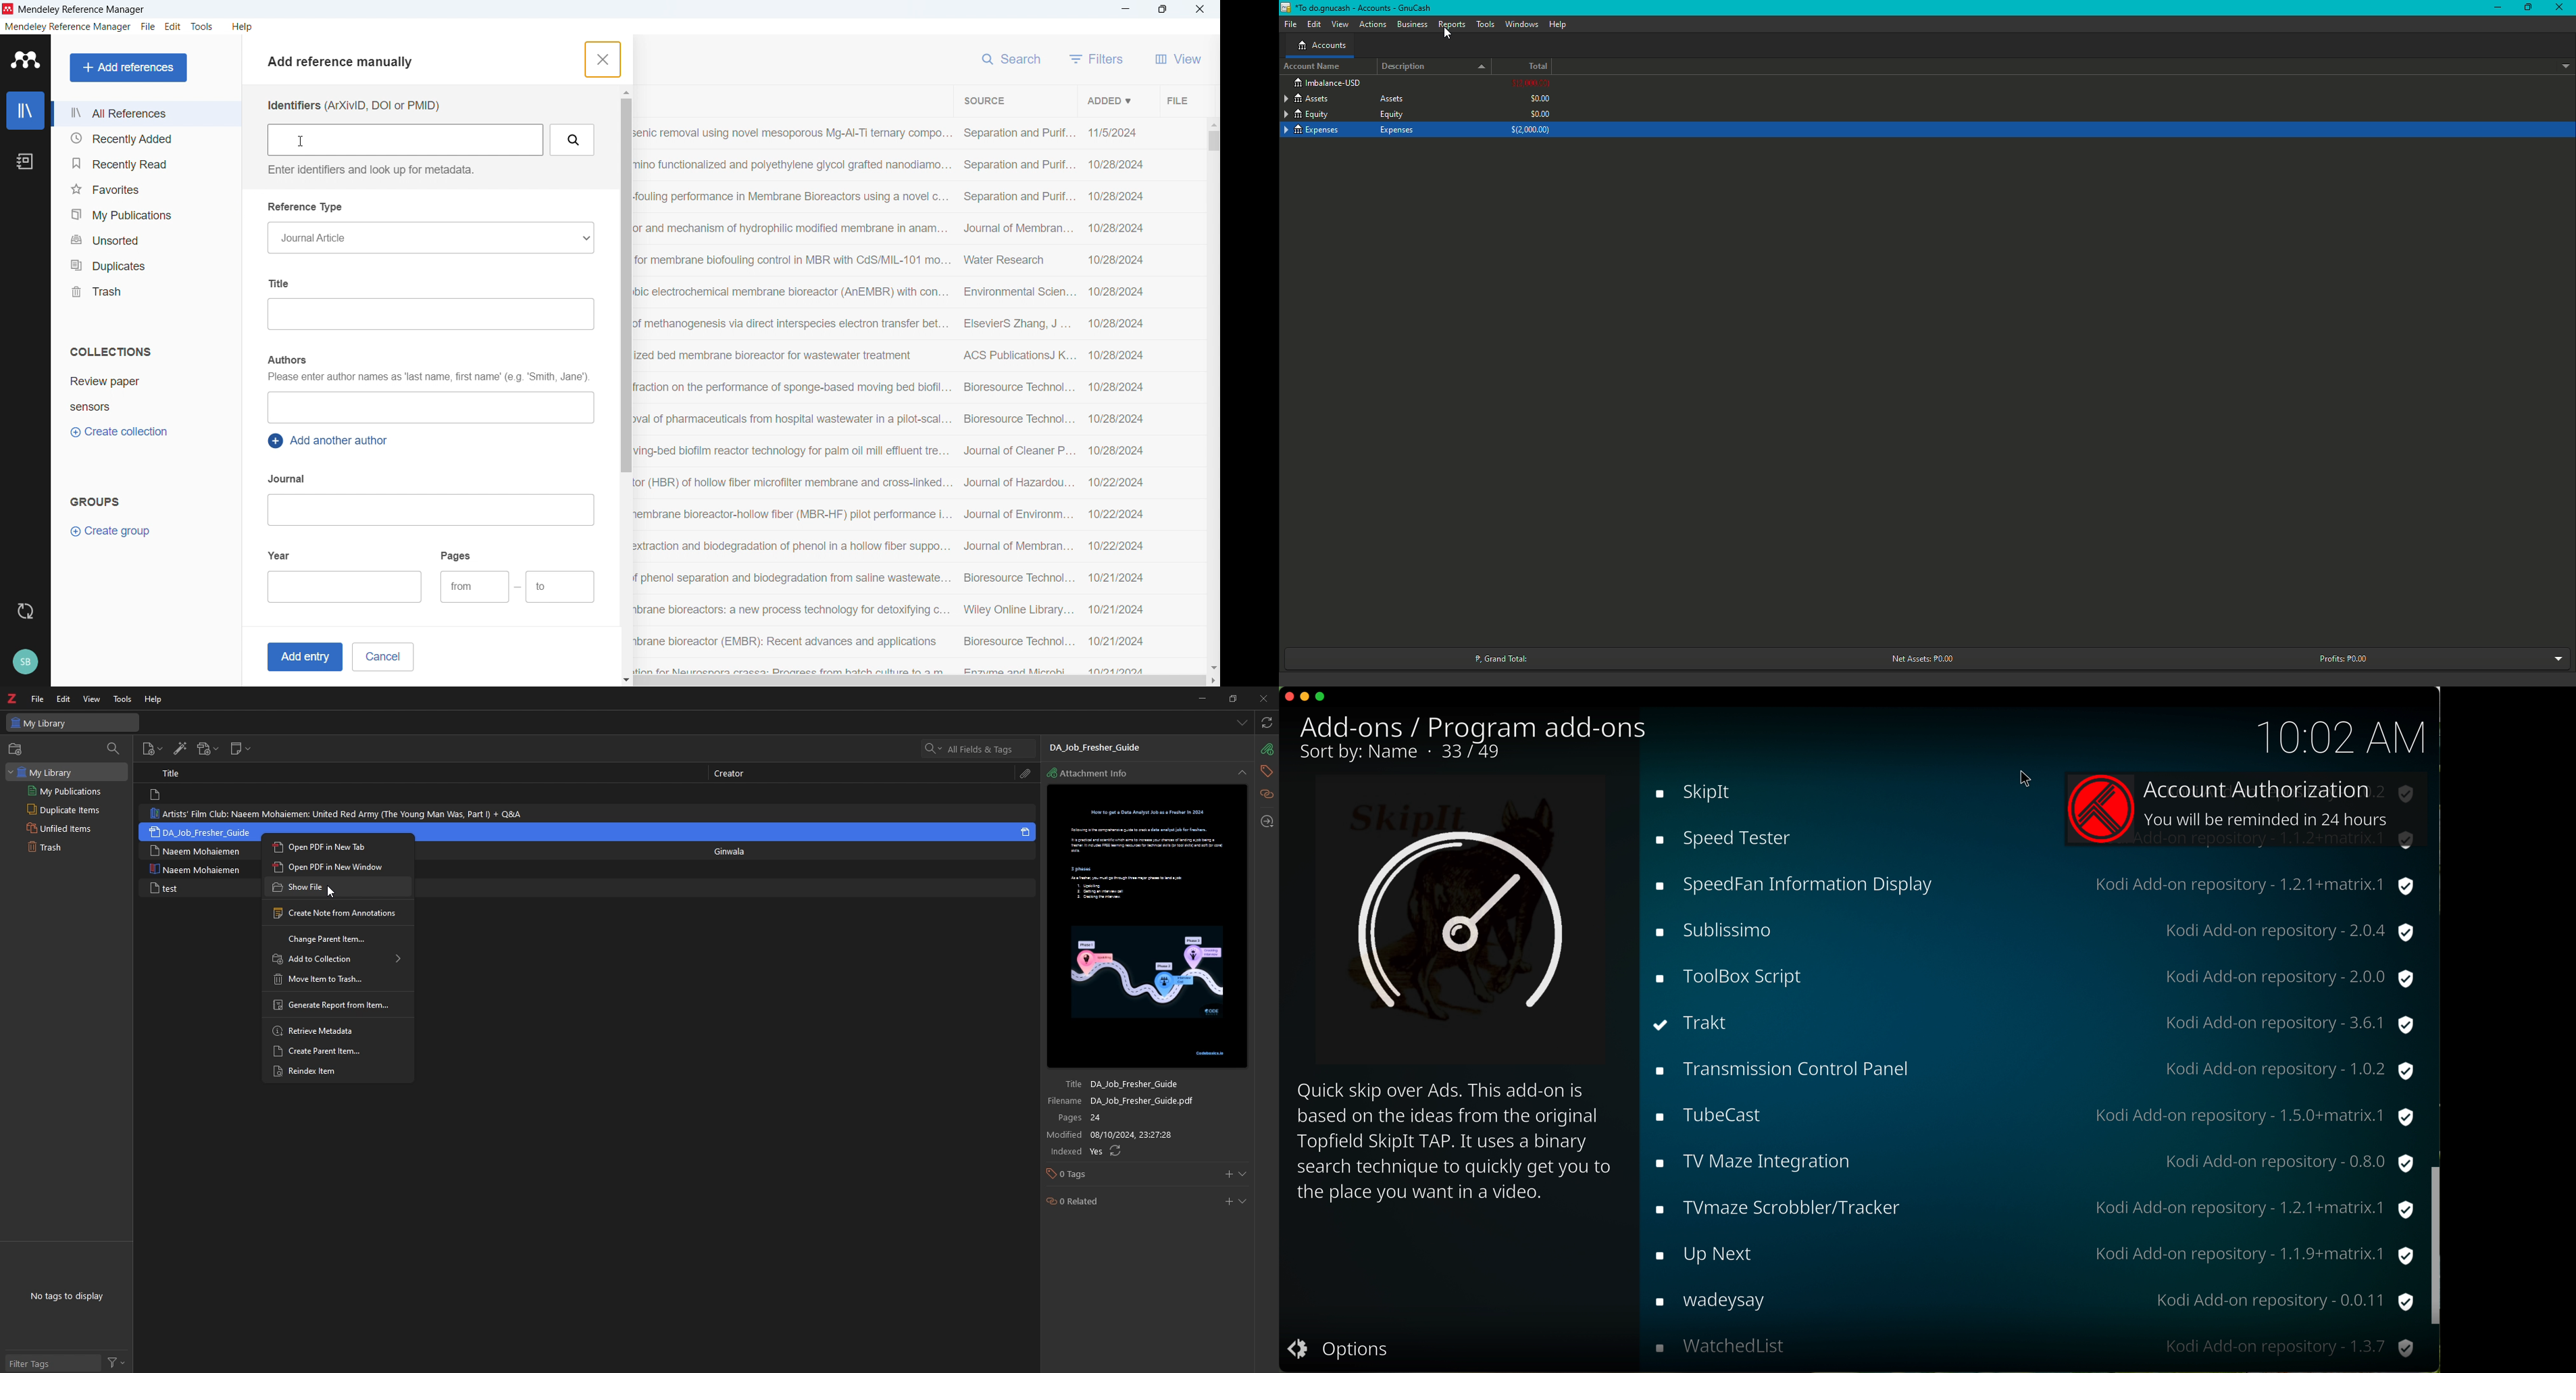  I want to click on Source of individual entries , so click(1018, 399).